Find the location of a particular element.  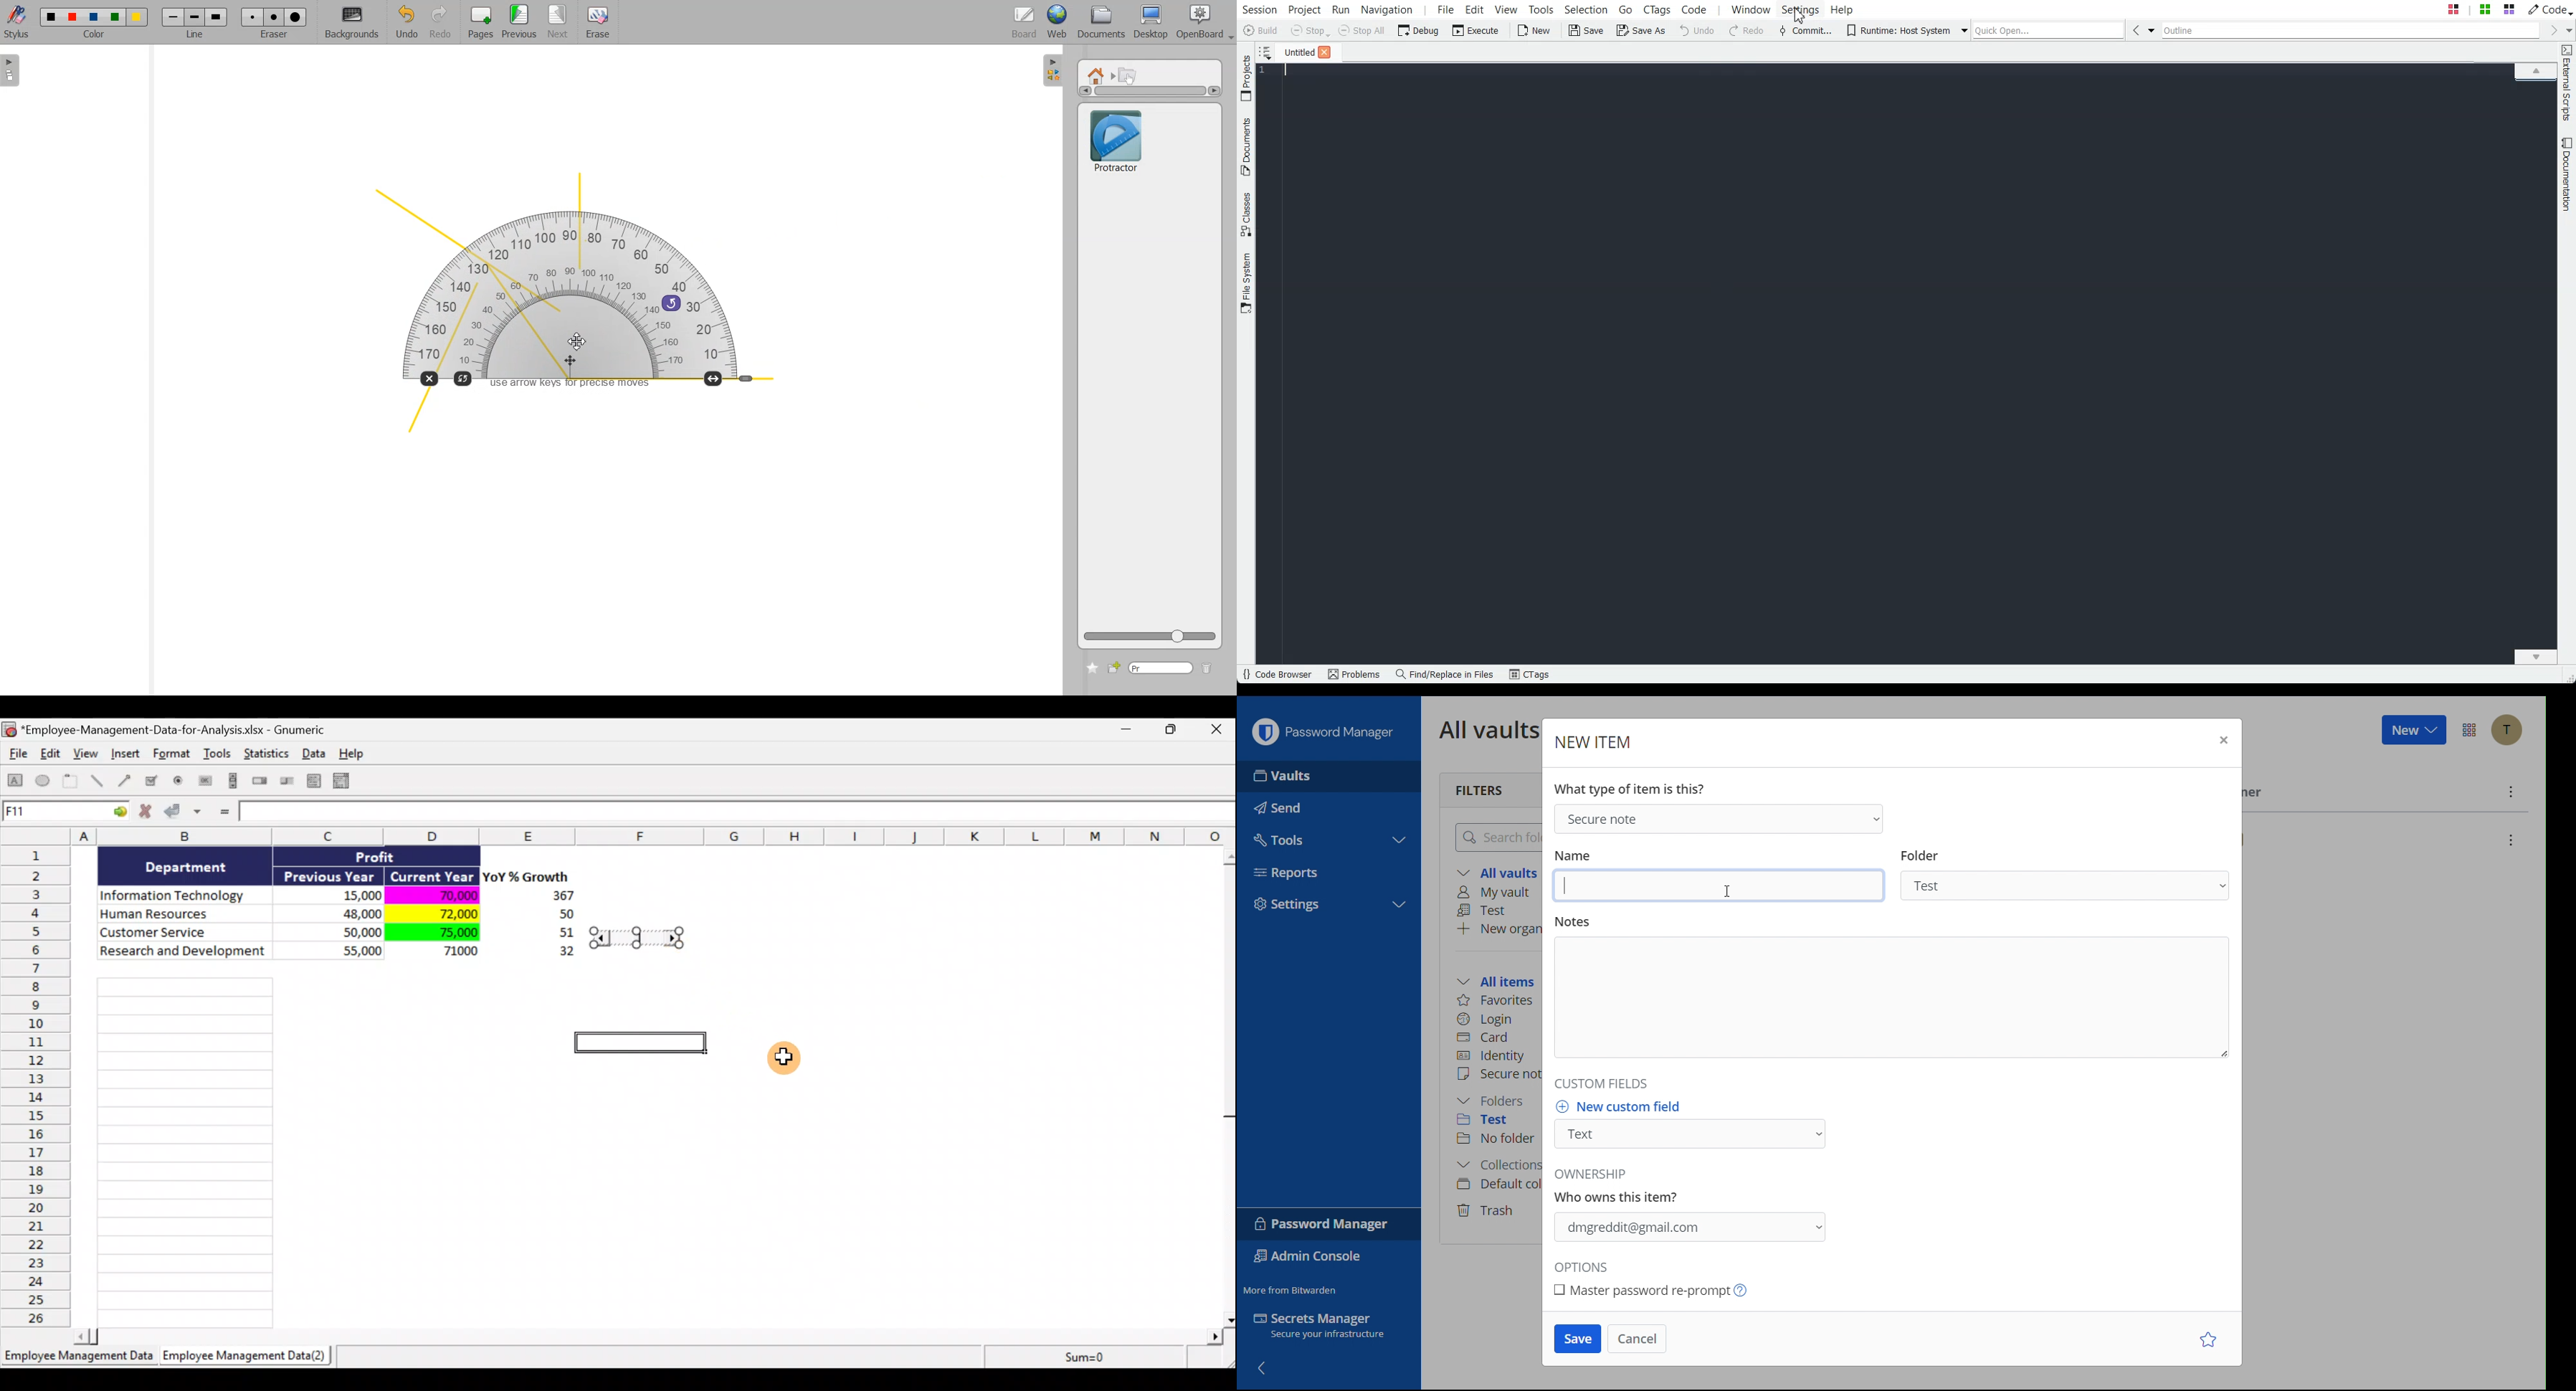

What type of item is this is located at coordinates (1629, 789).